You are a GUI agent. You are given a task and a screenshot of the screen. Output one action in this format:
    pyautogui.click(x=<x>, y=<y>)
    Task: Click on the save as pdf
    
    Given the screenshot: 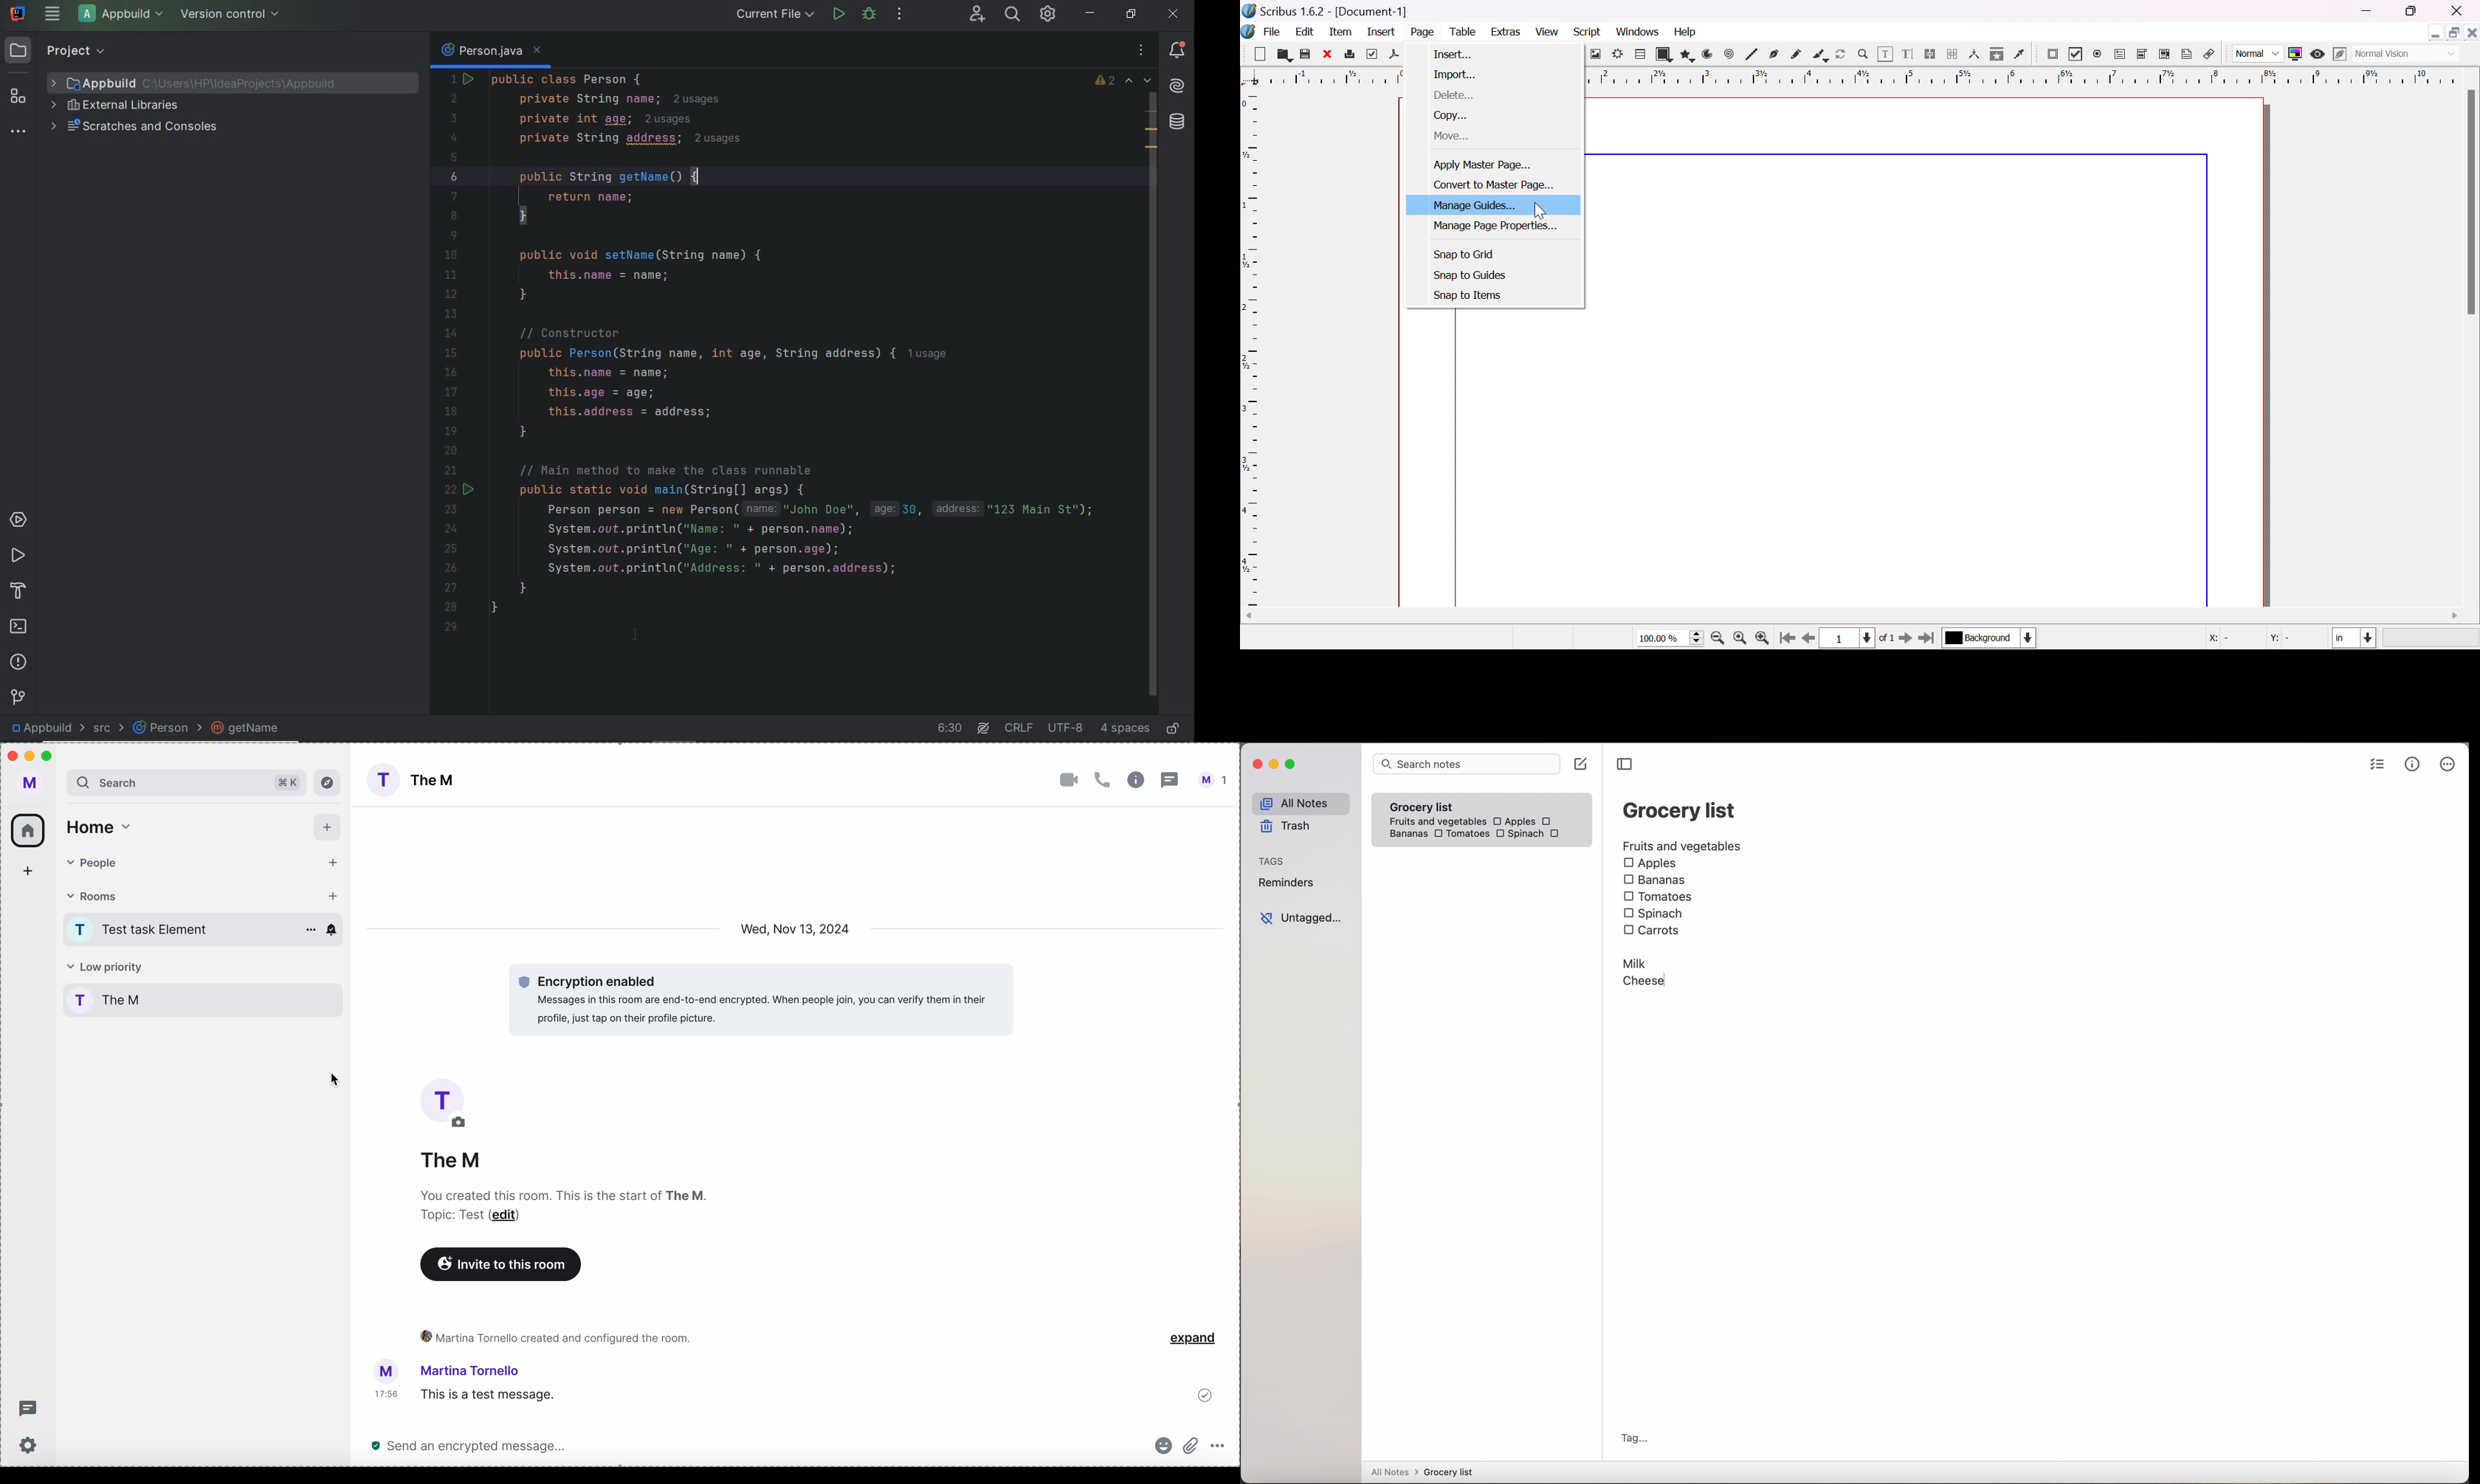 What is the action you would take?
    pyautogui.click(x=1399, y=54)
    